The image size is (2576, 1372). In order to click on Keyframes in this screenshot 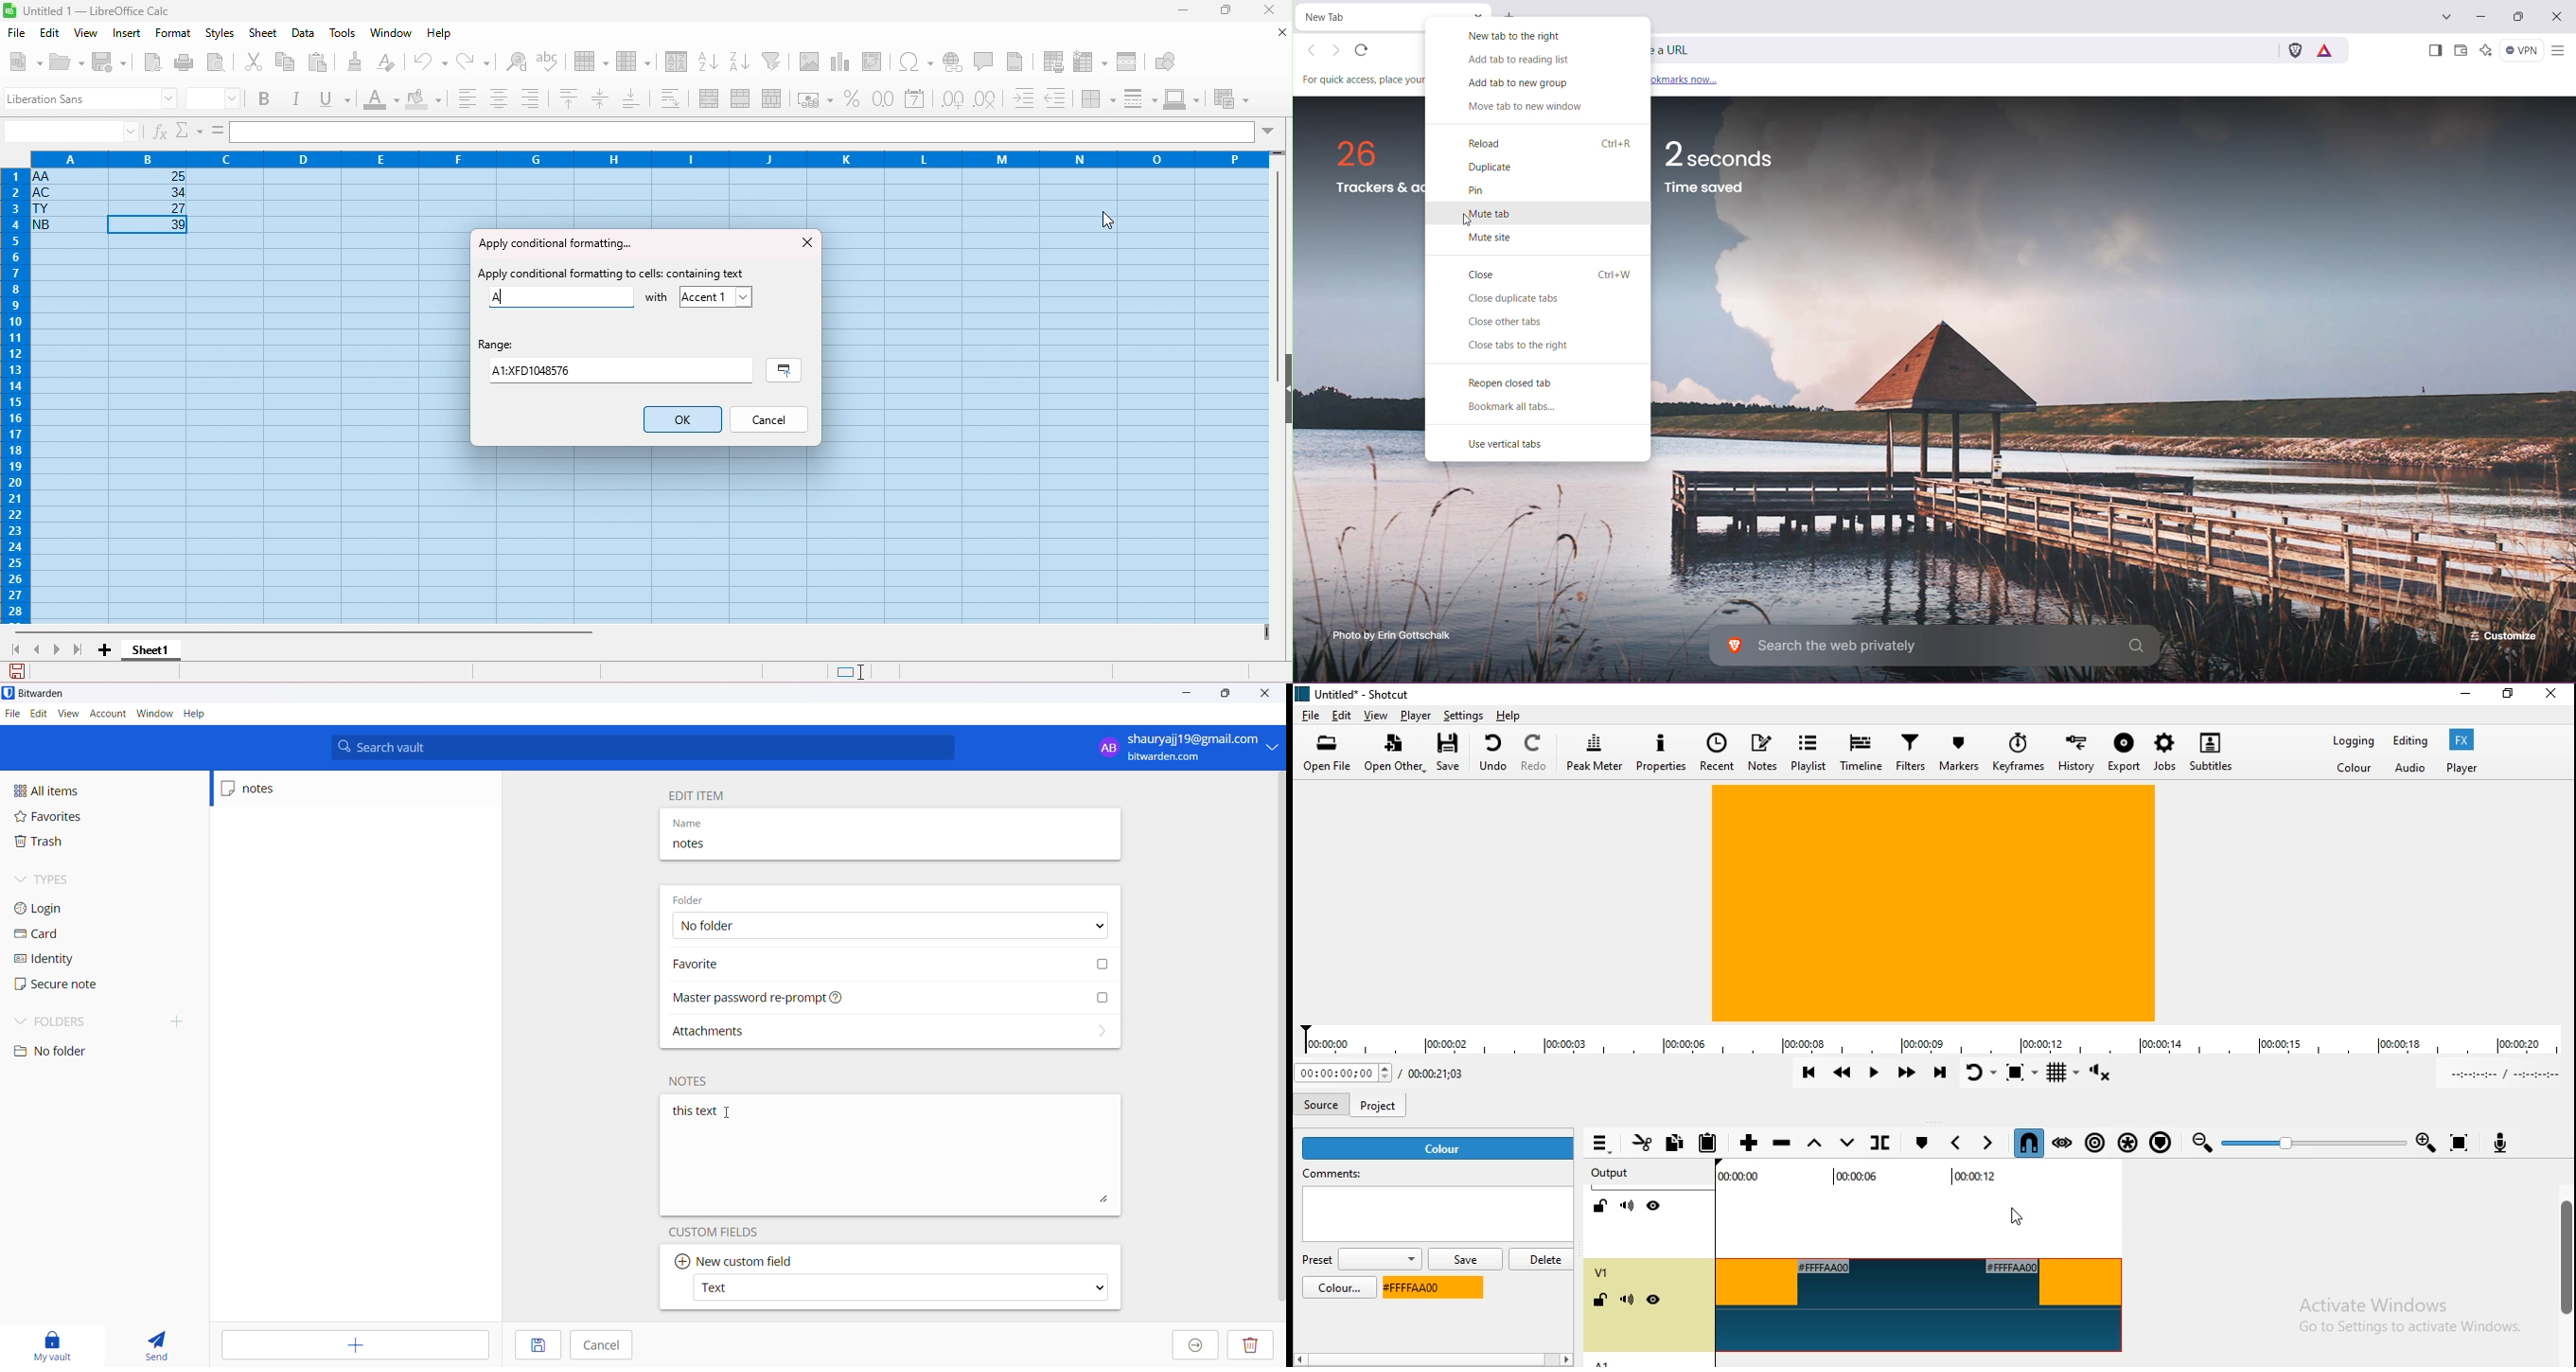, I will do `click(2019, 757)`.